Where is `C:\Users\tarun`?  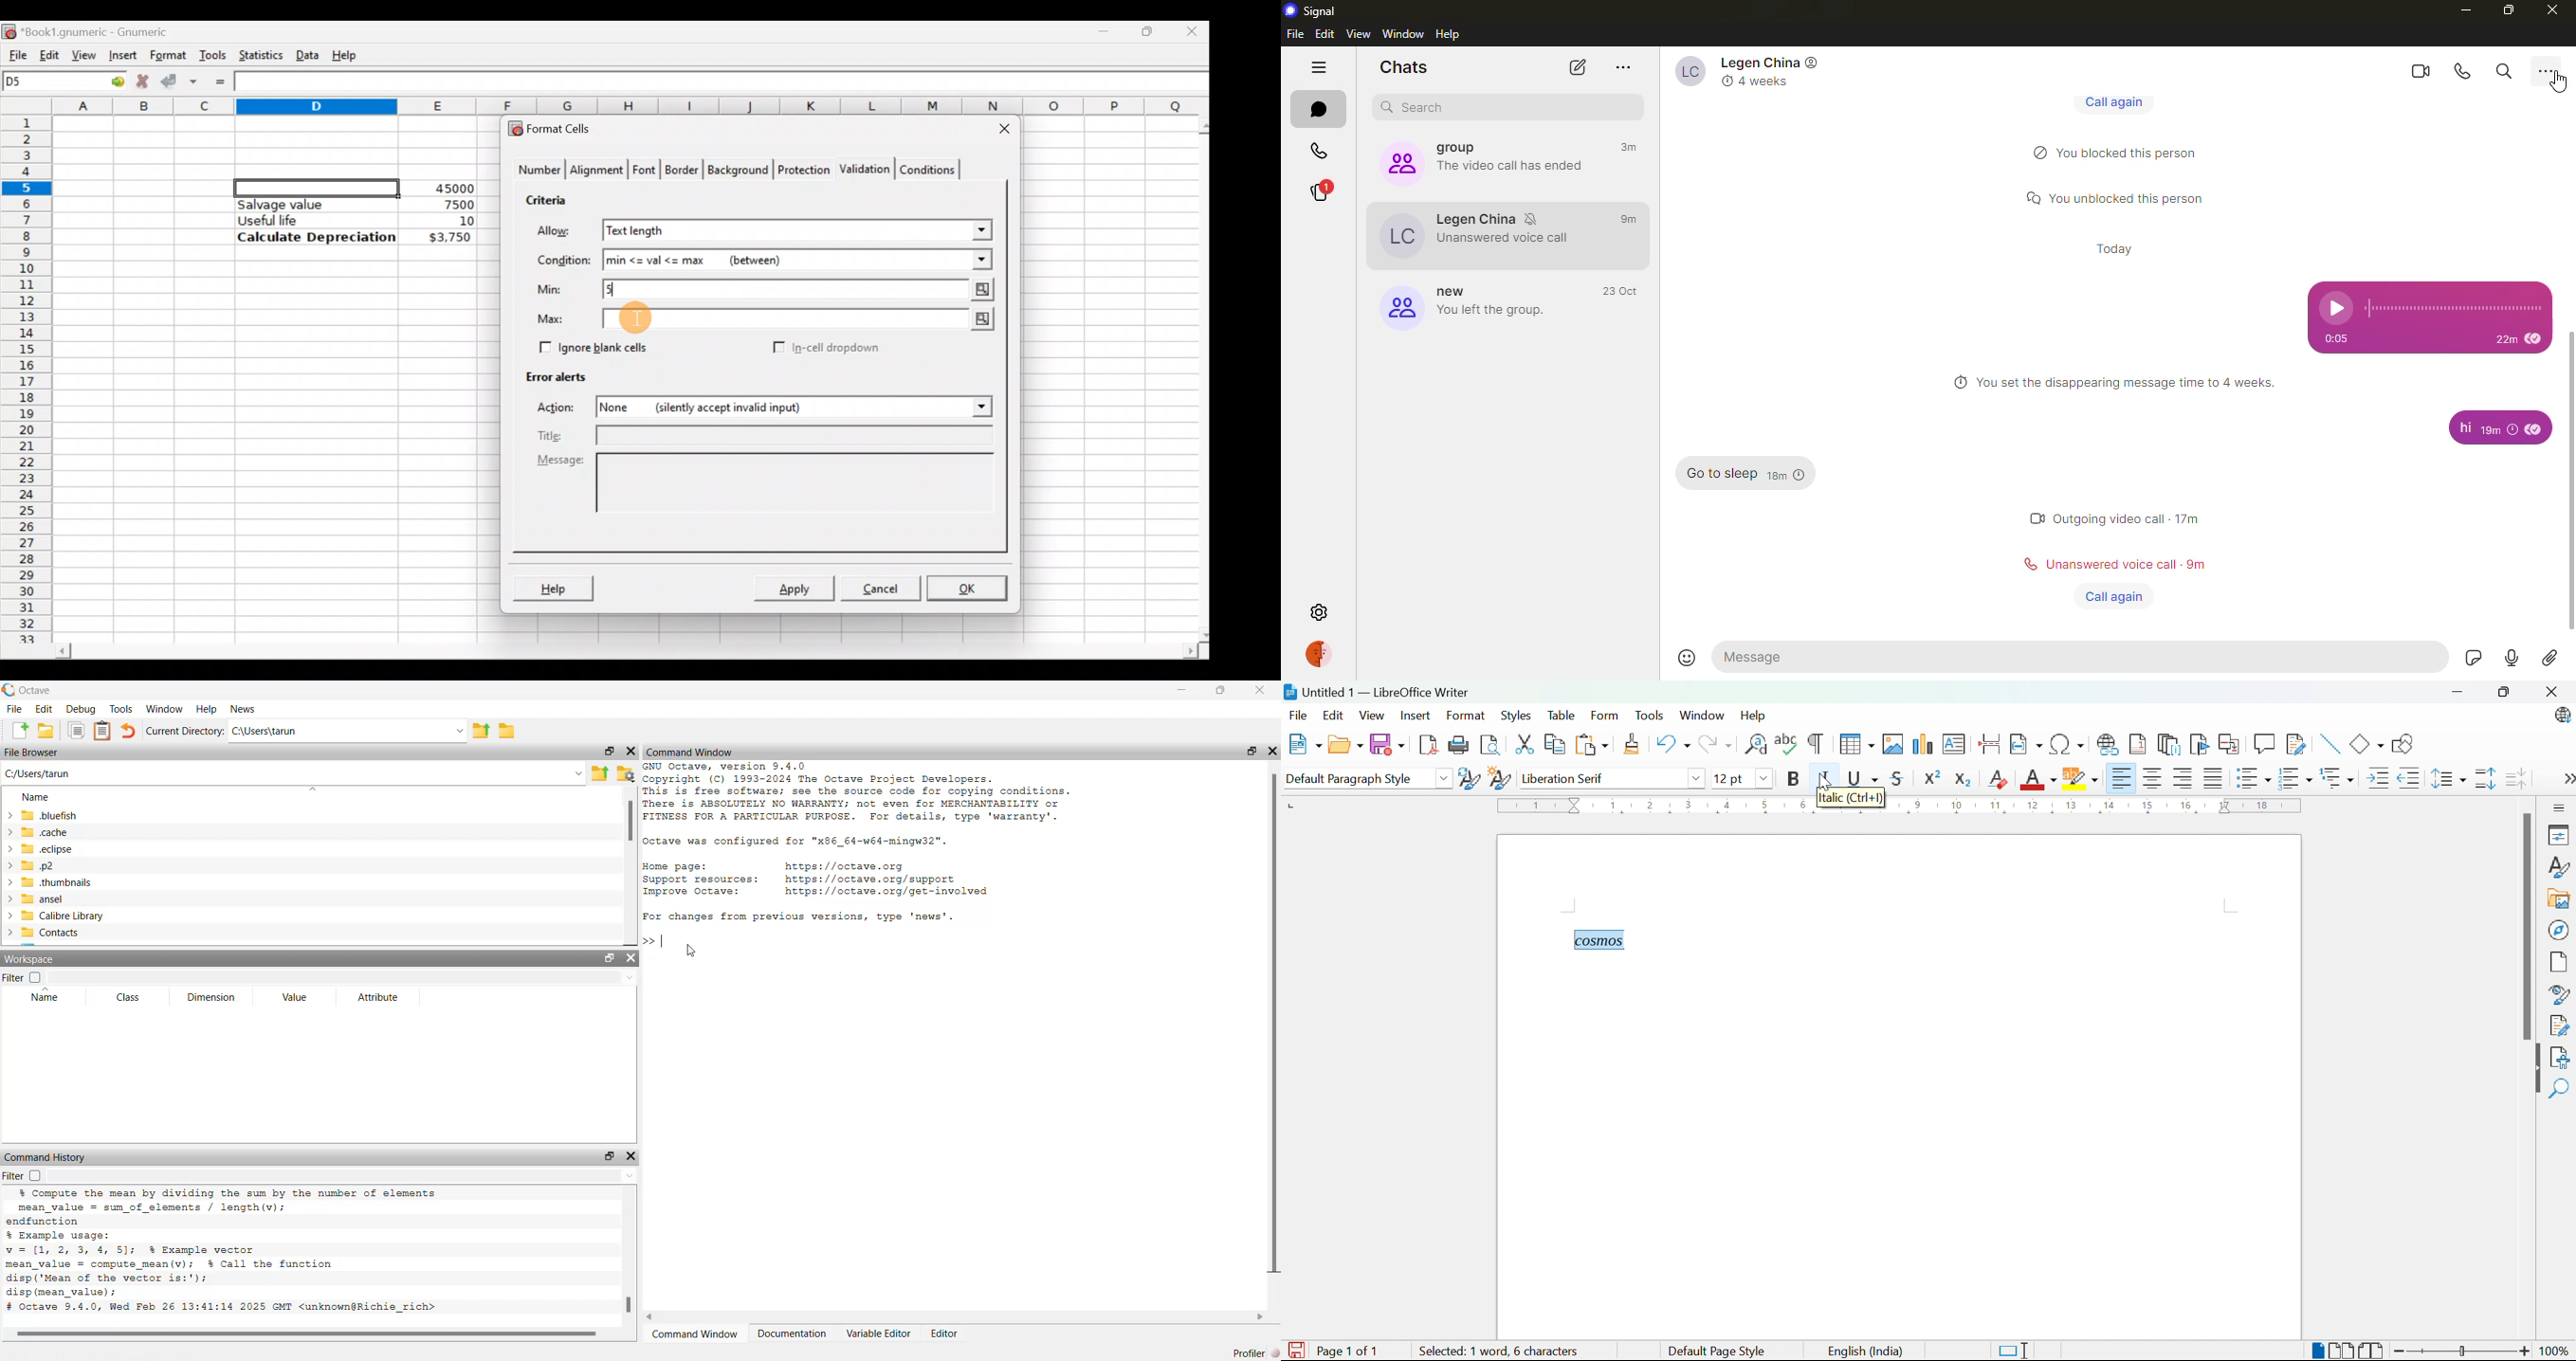
C:\Users\tarun is located at coordinates (266, 731).